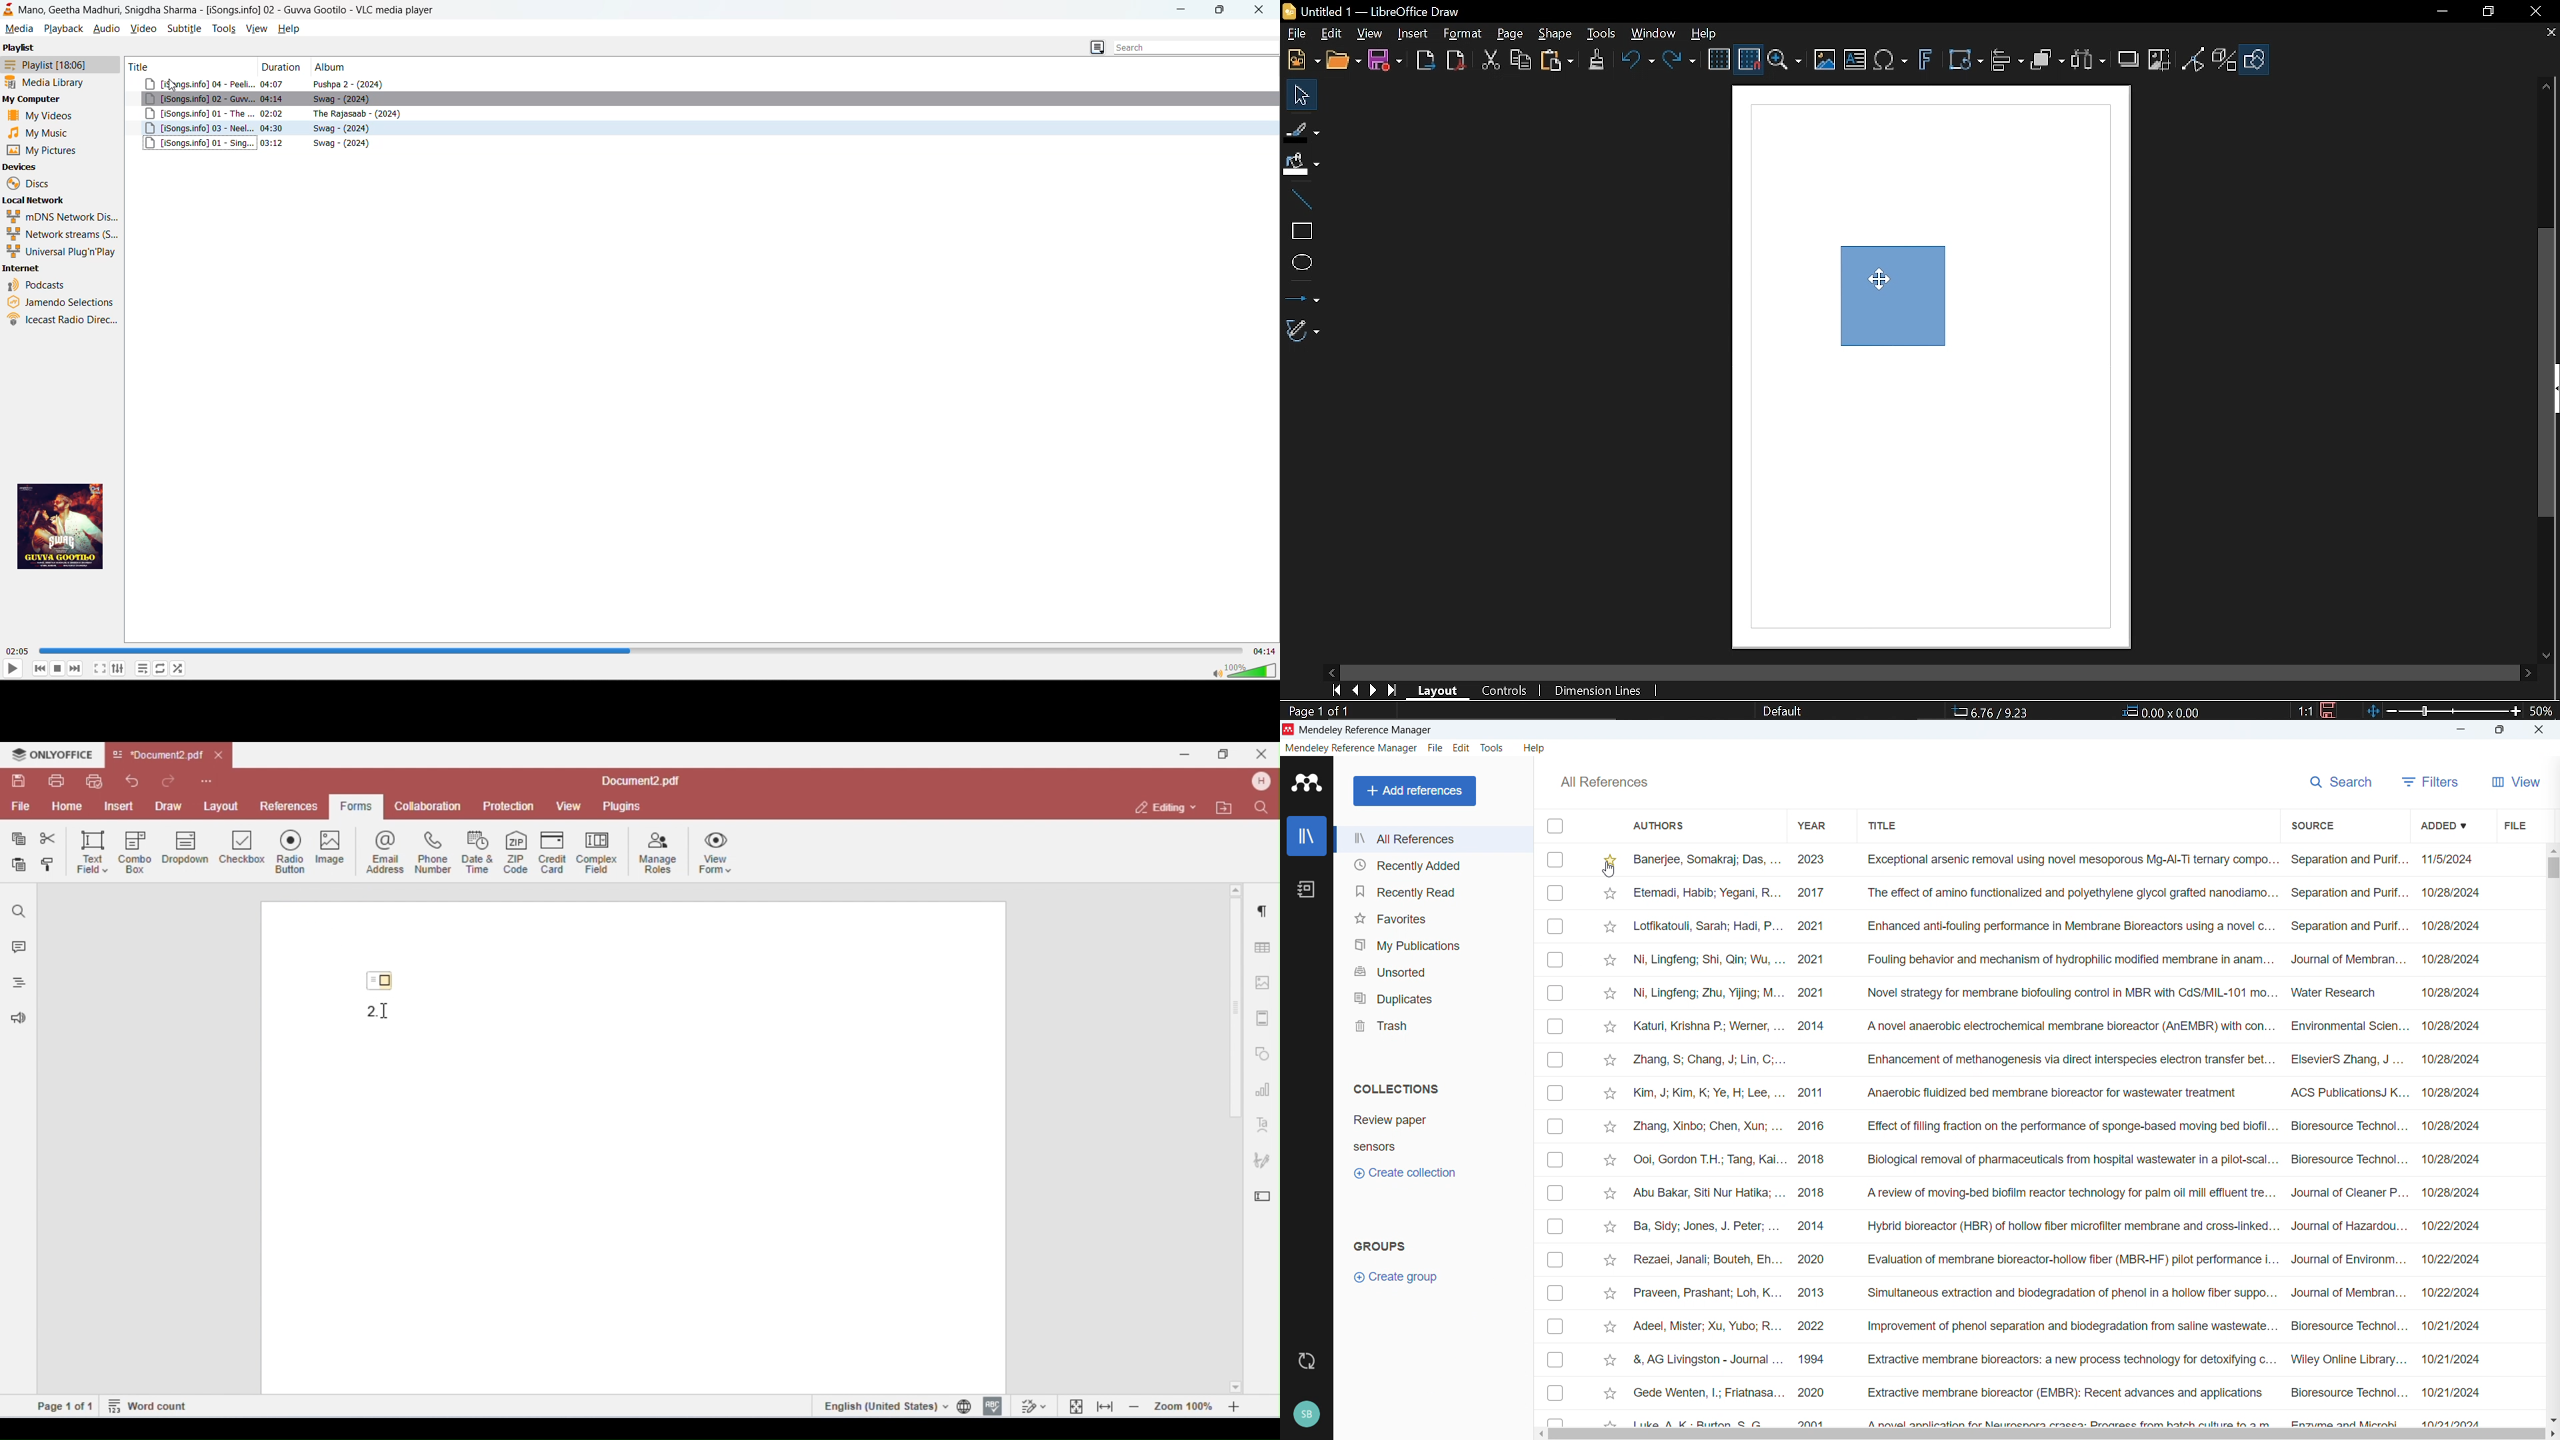 Image resolution: width=2576 pixels, height=1456 pixels. Describe the element at coordinates (1634, 62) in the screenshot. I see `Undo` at that location.